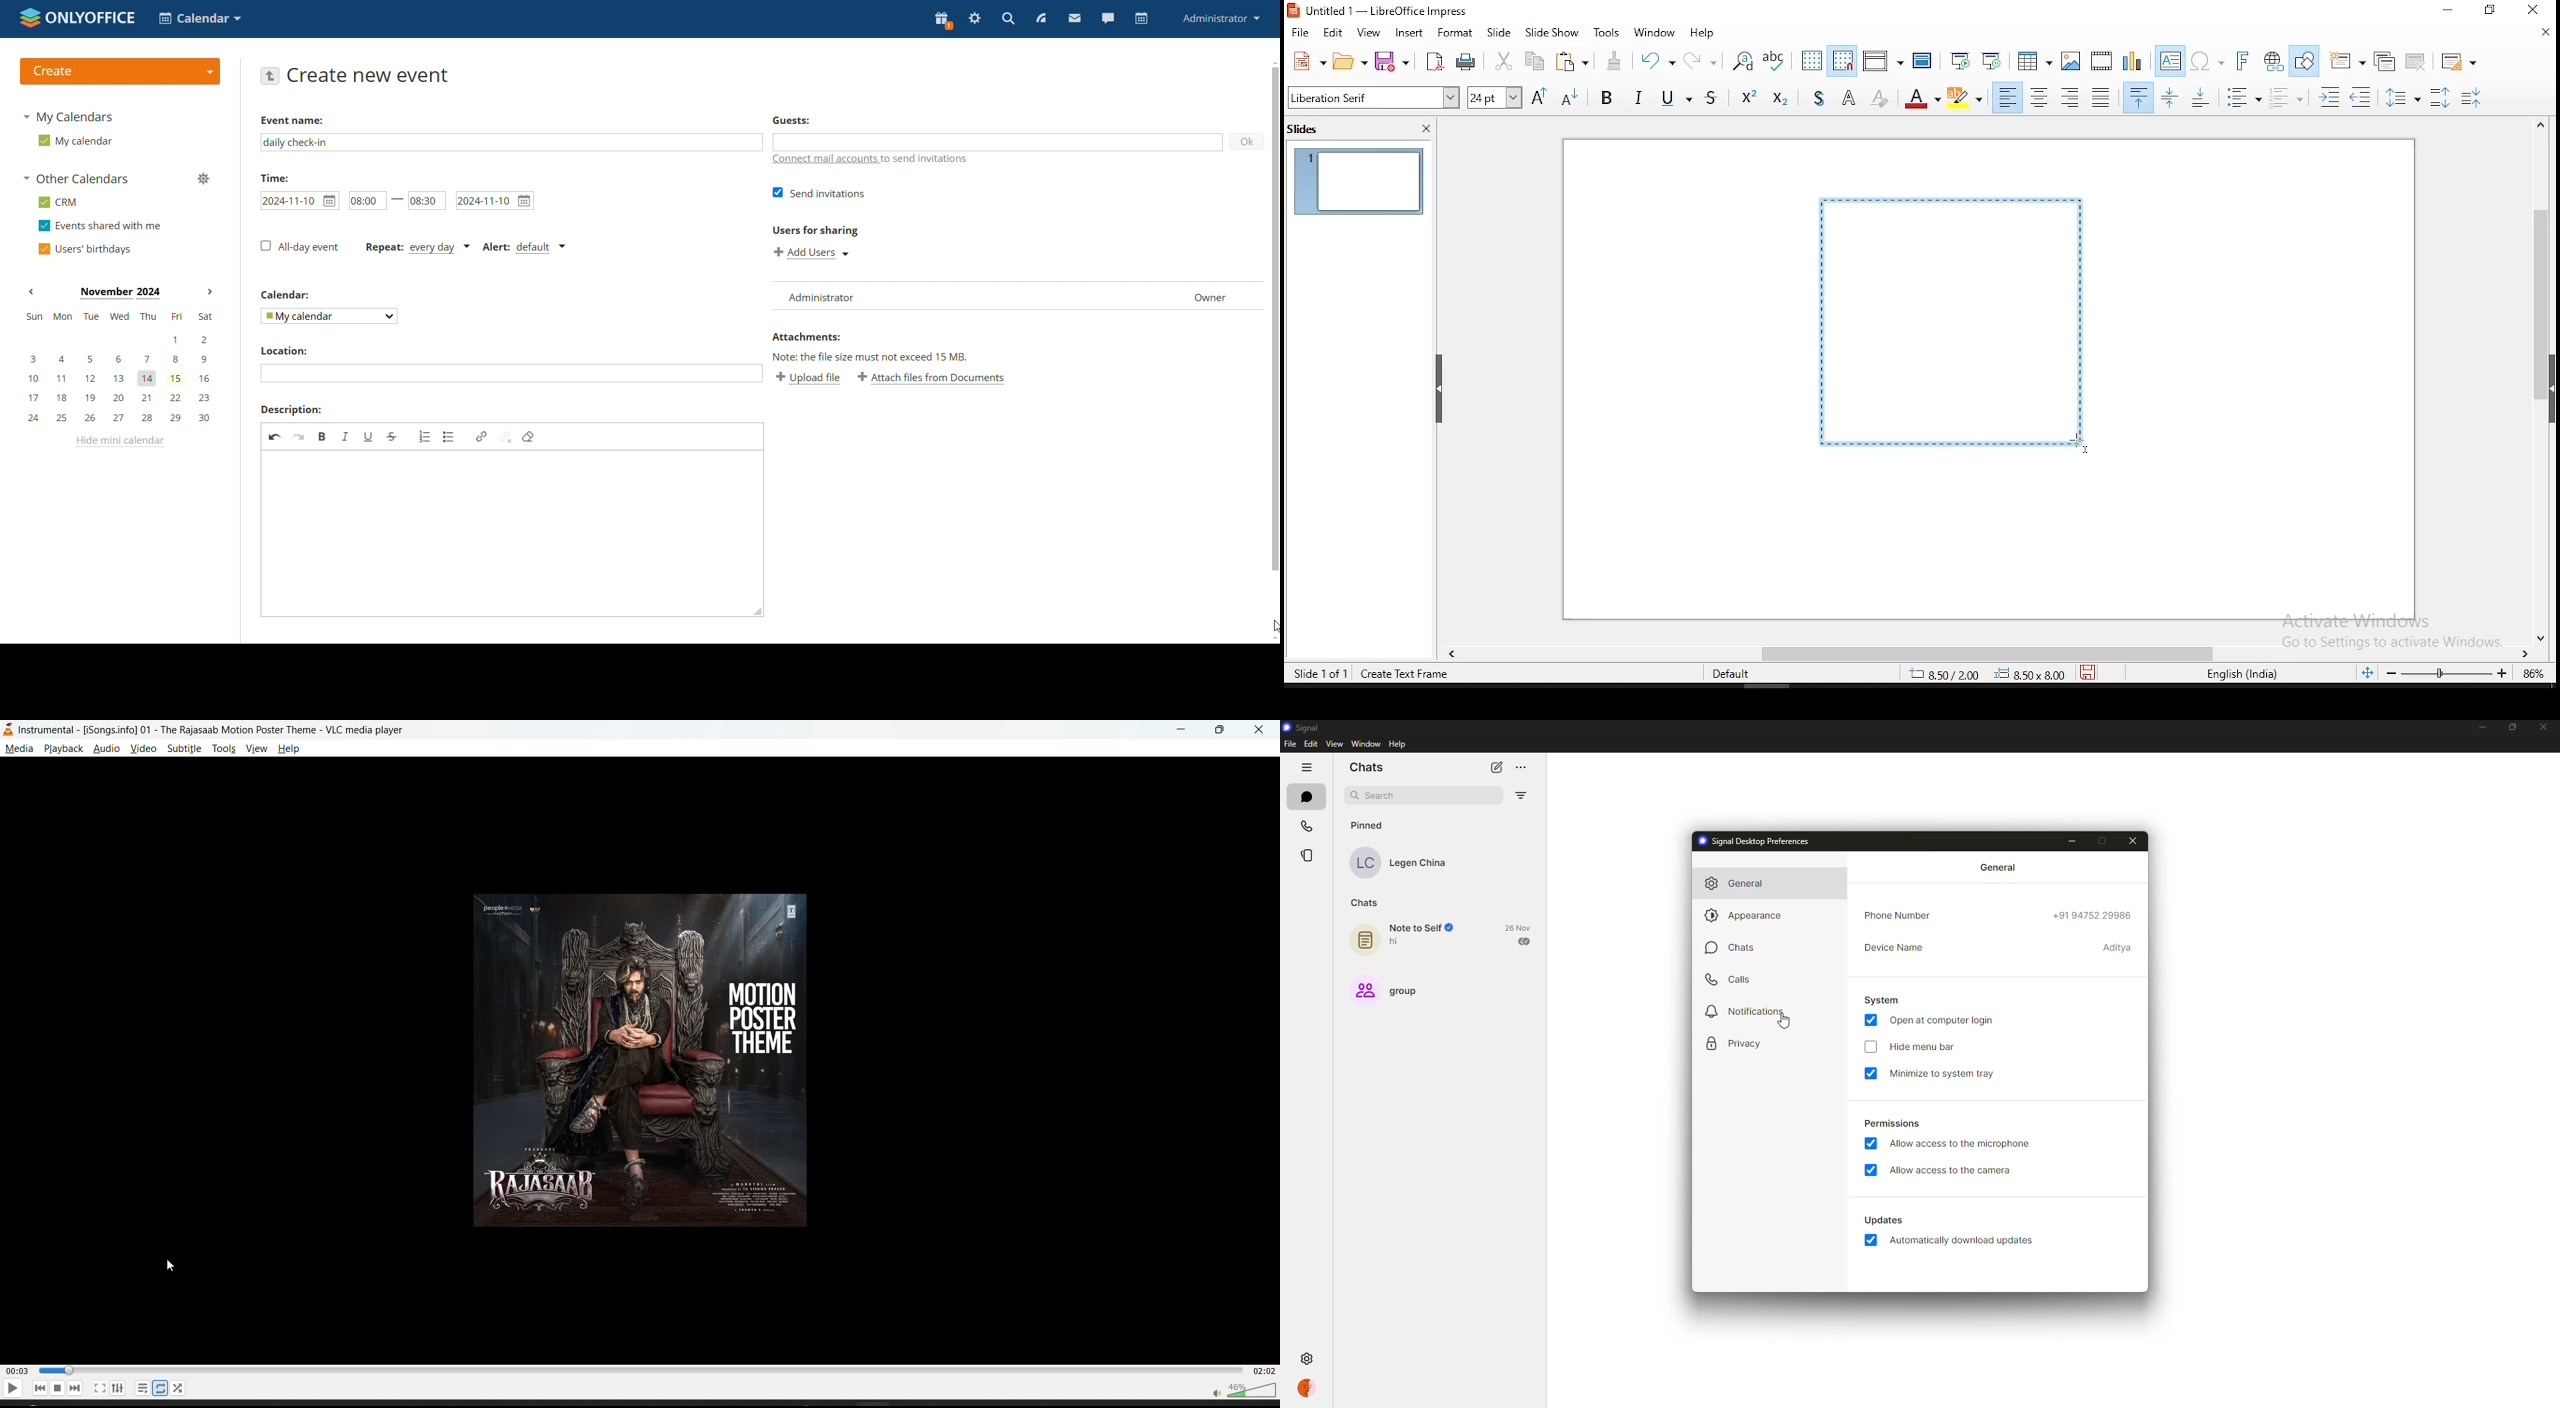 The width and height of the screenshot is (2576, 1428). What do you see at coordinates (1733, 883) in the screenshot?
I see `general` at bounding box center [1733, 883].